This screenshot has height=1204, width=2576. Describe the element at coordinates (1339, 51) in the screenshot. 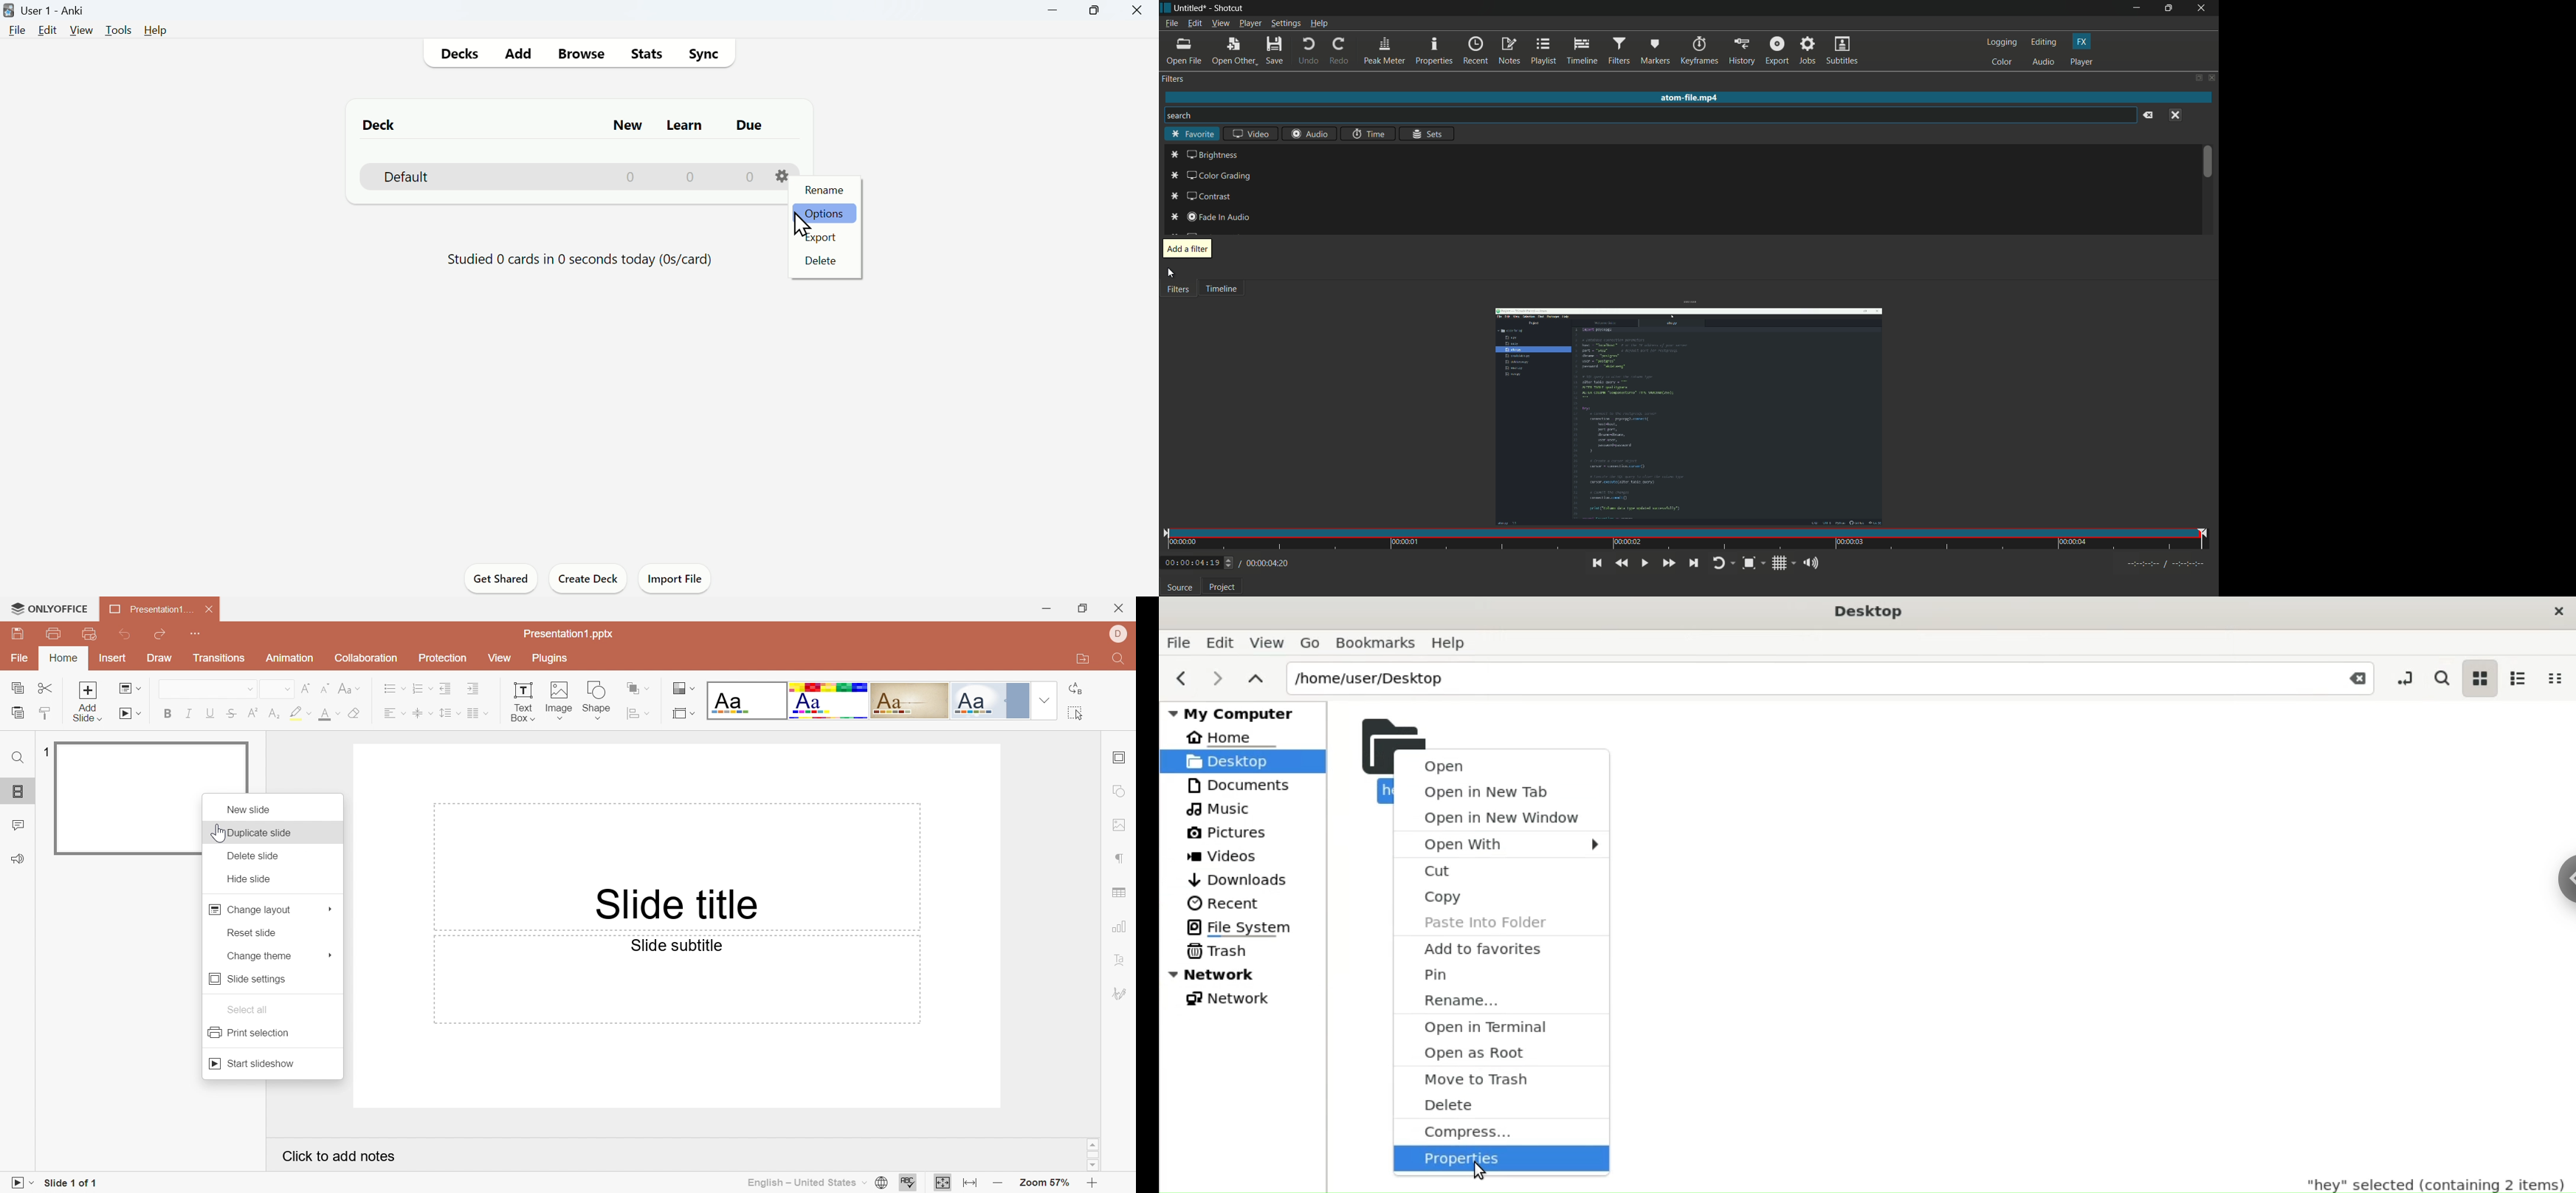

I see `redo` at that location.